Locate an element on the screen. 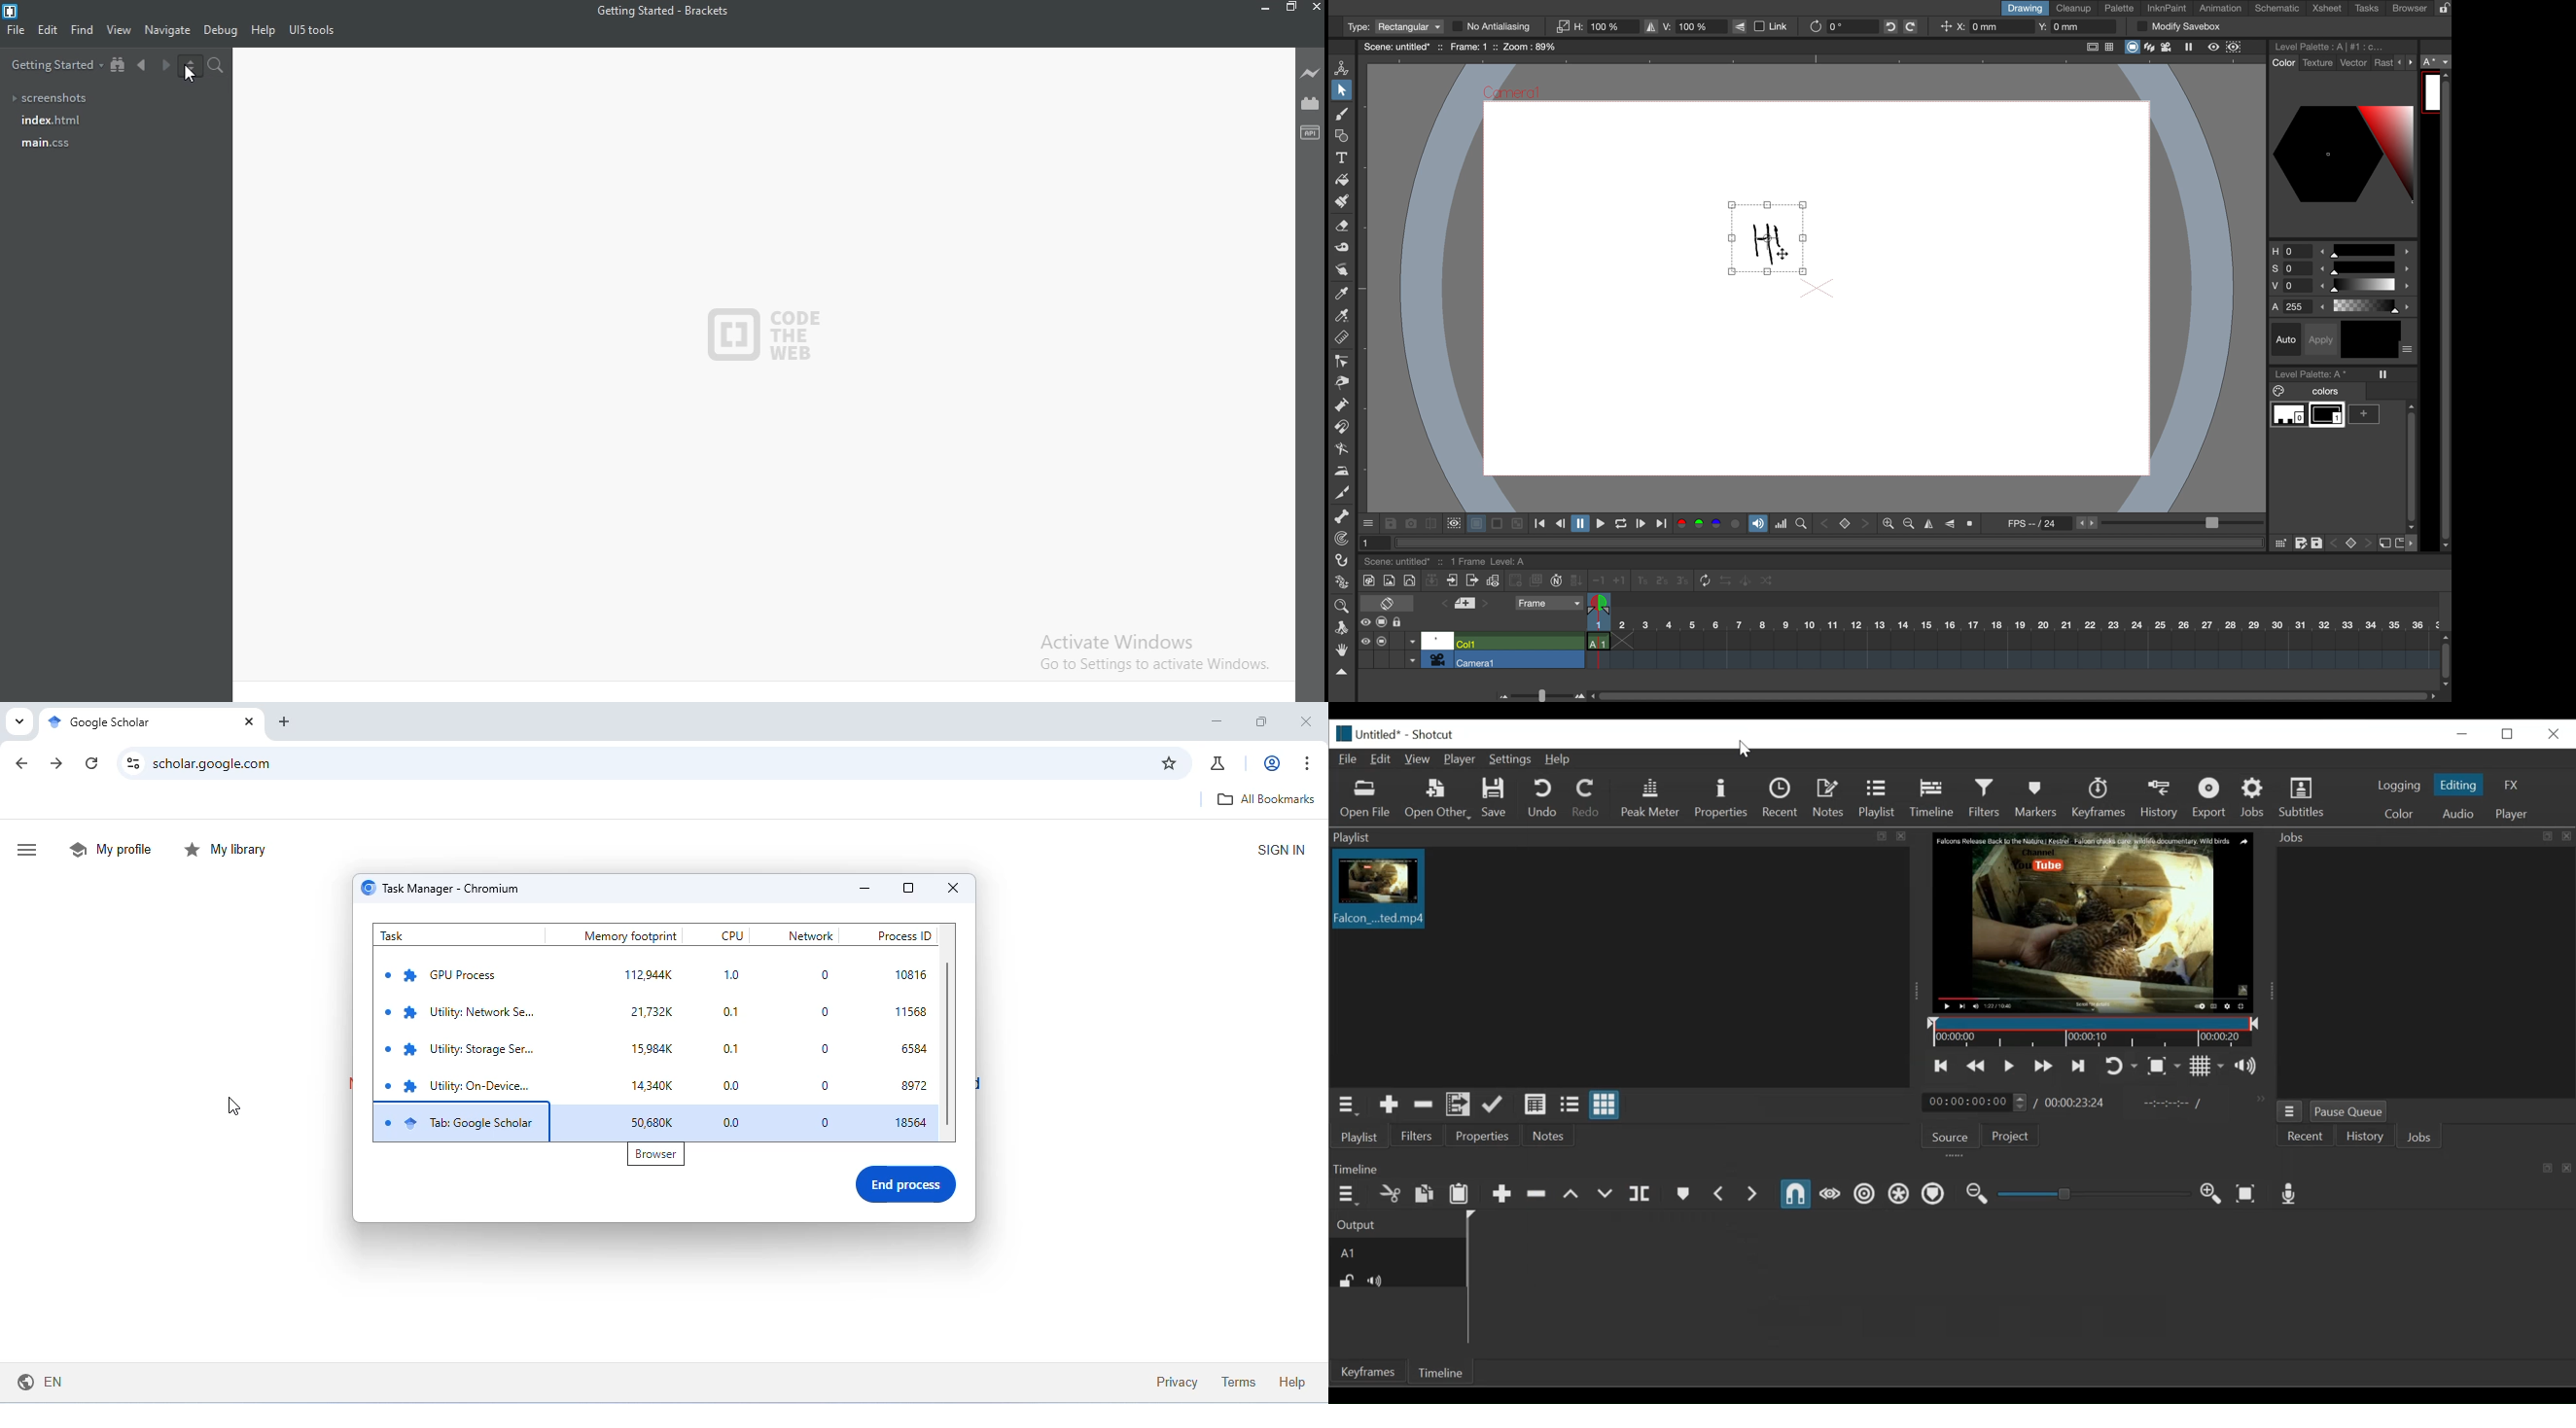  Show the volume control is located at coordinates (2250, 1067).